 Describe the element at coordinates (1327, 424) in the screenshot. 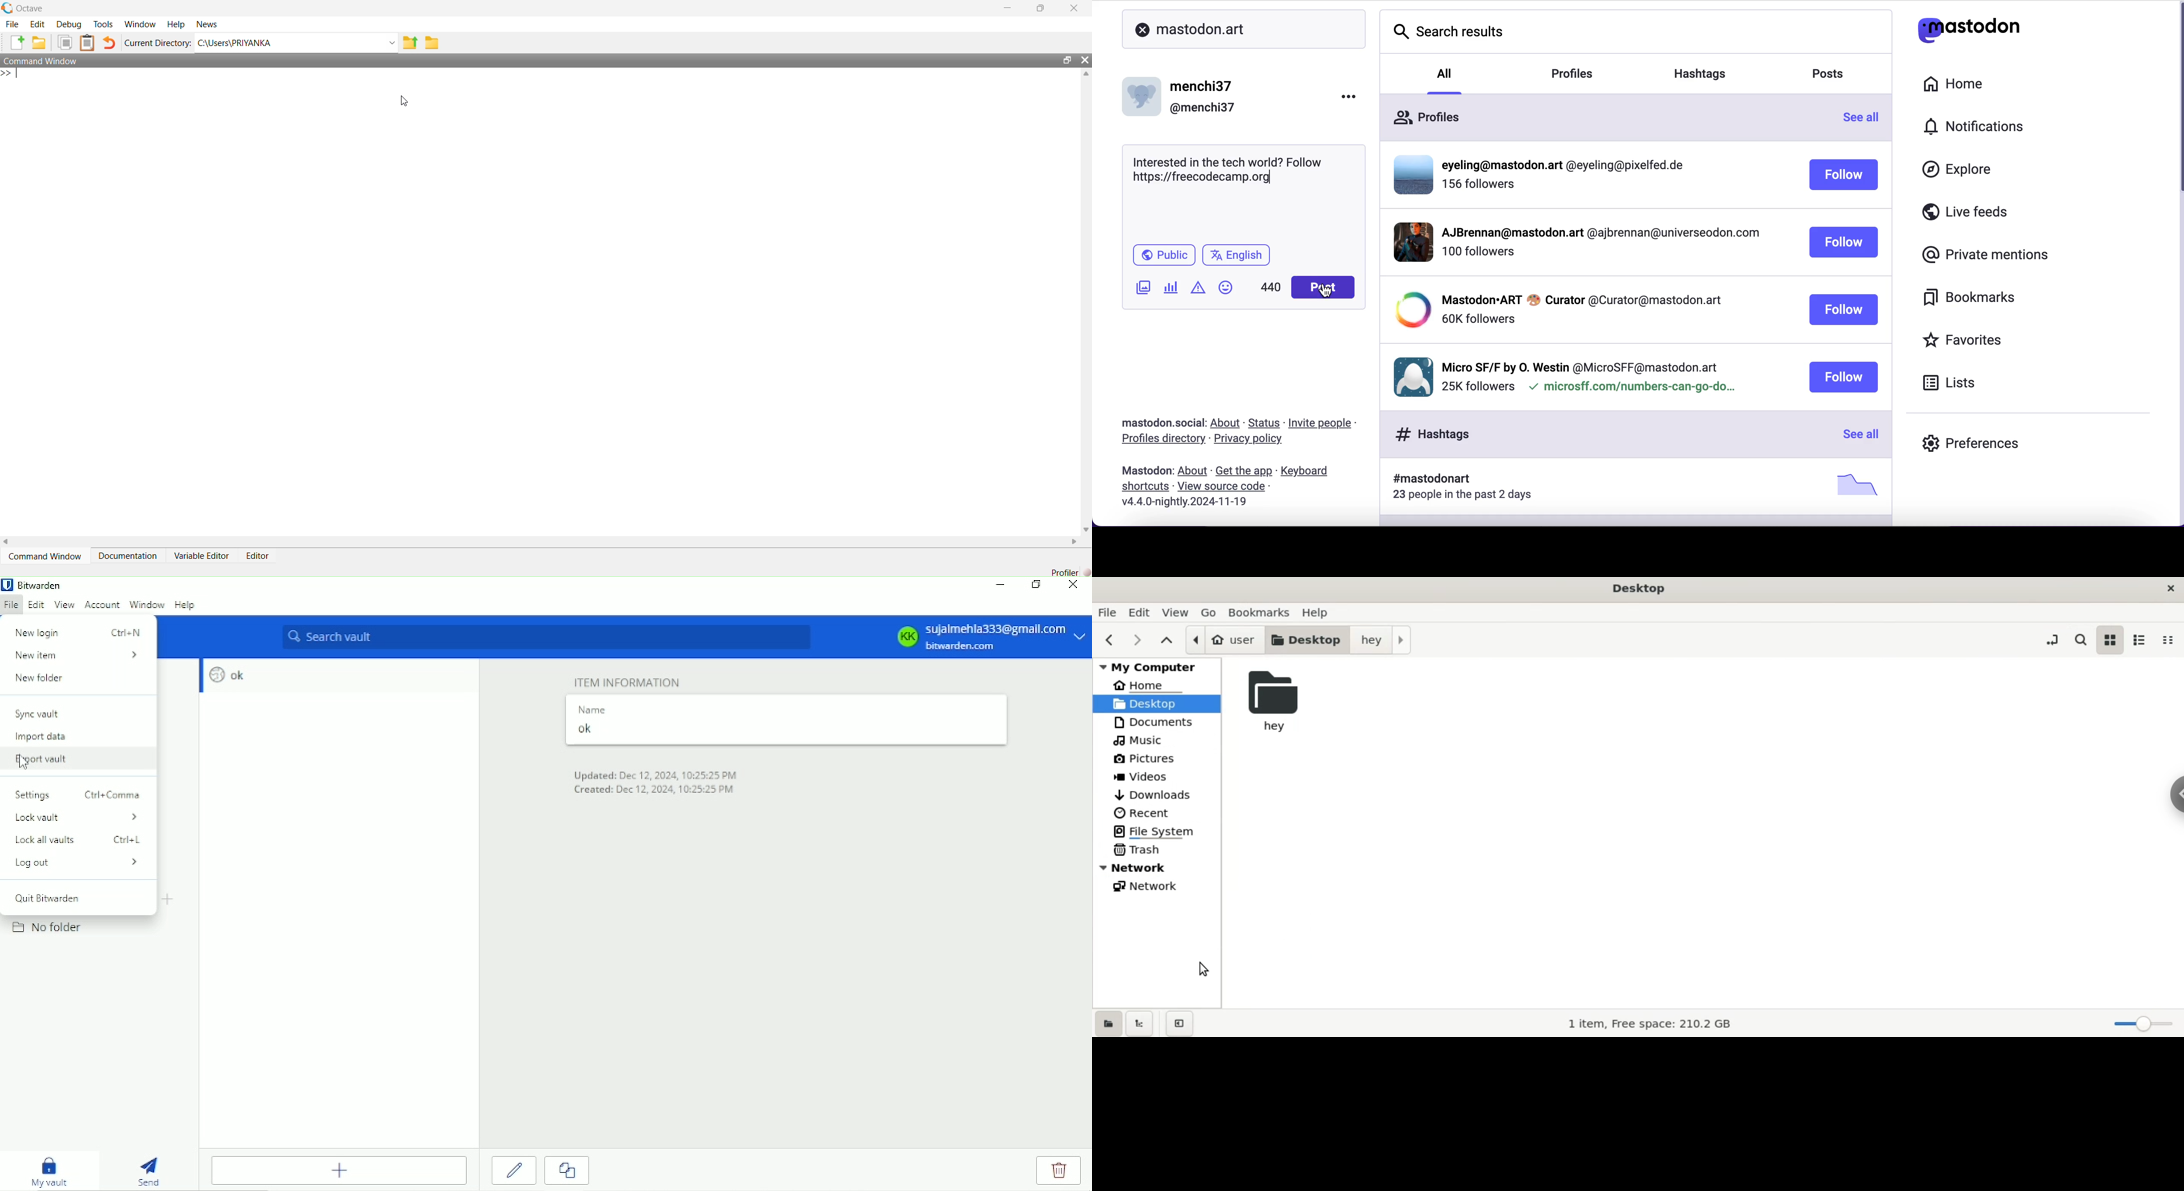

I see `invite people` at that location.